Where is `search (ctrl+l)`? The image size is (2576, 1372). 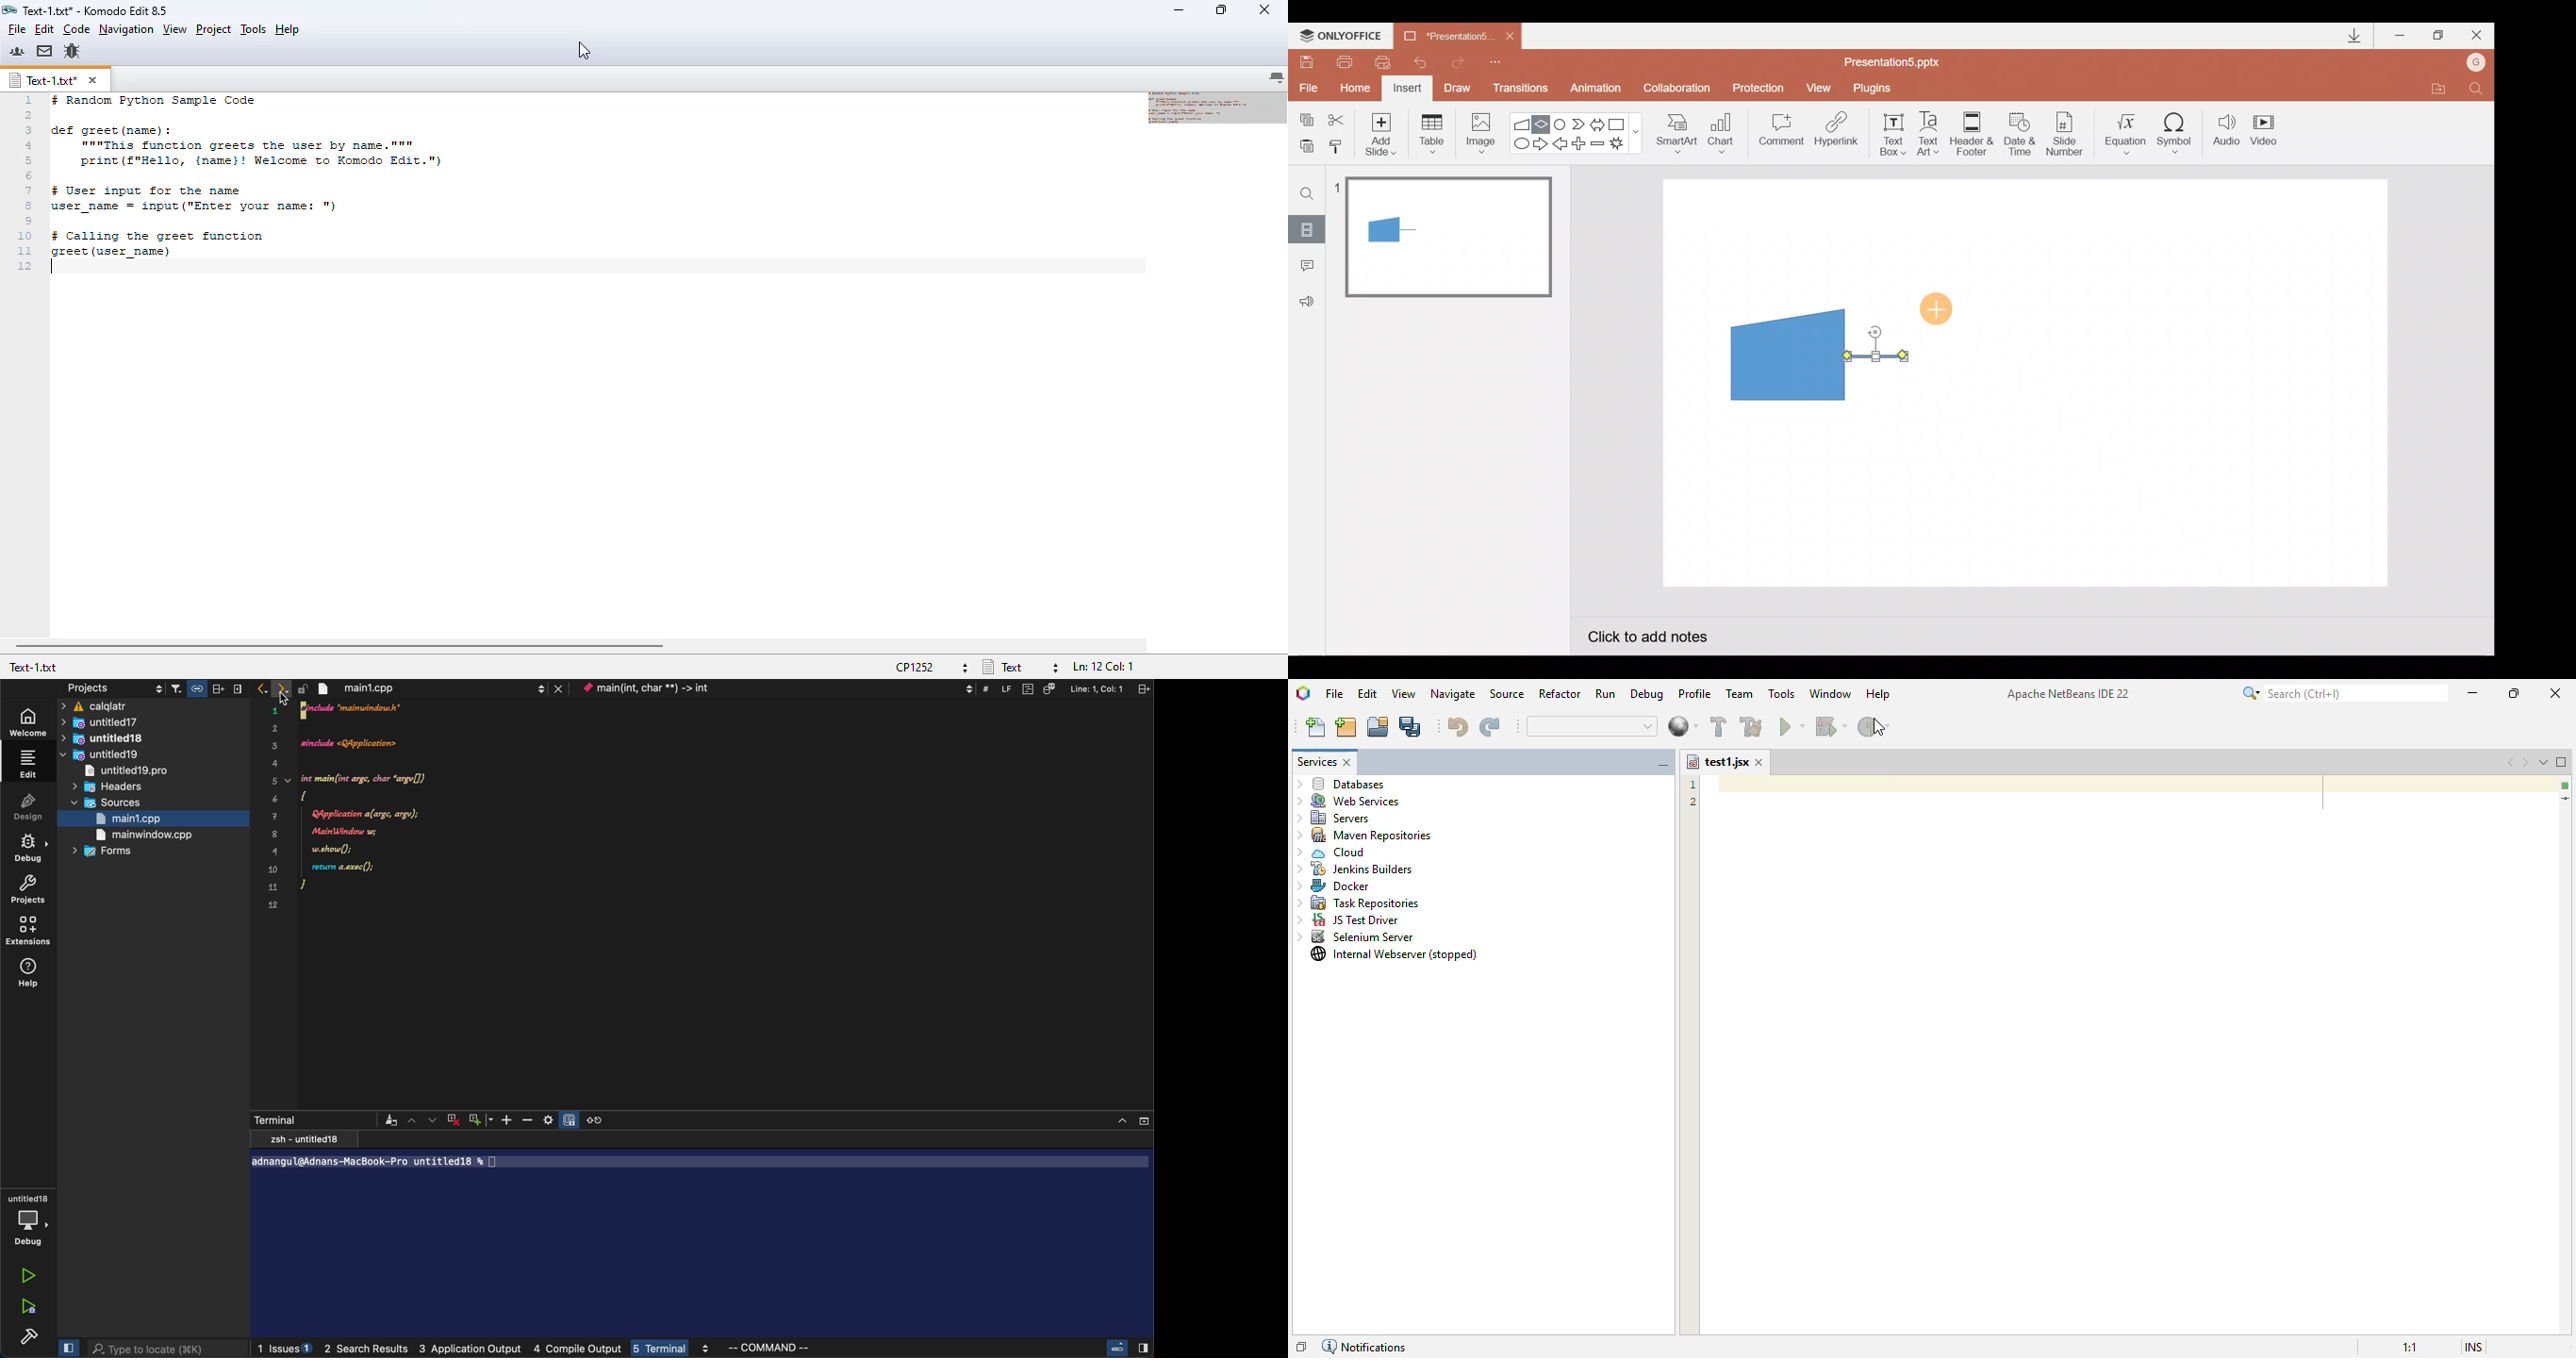
search (ctrl+l) is located at coordinates (2342, 693).